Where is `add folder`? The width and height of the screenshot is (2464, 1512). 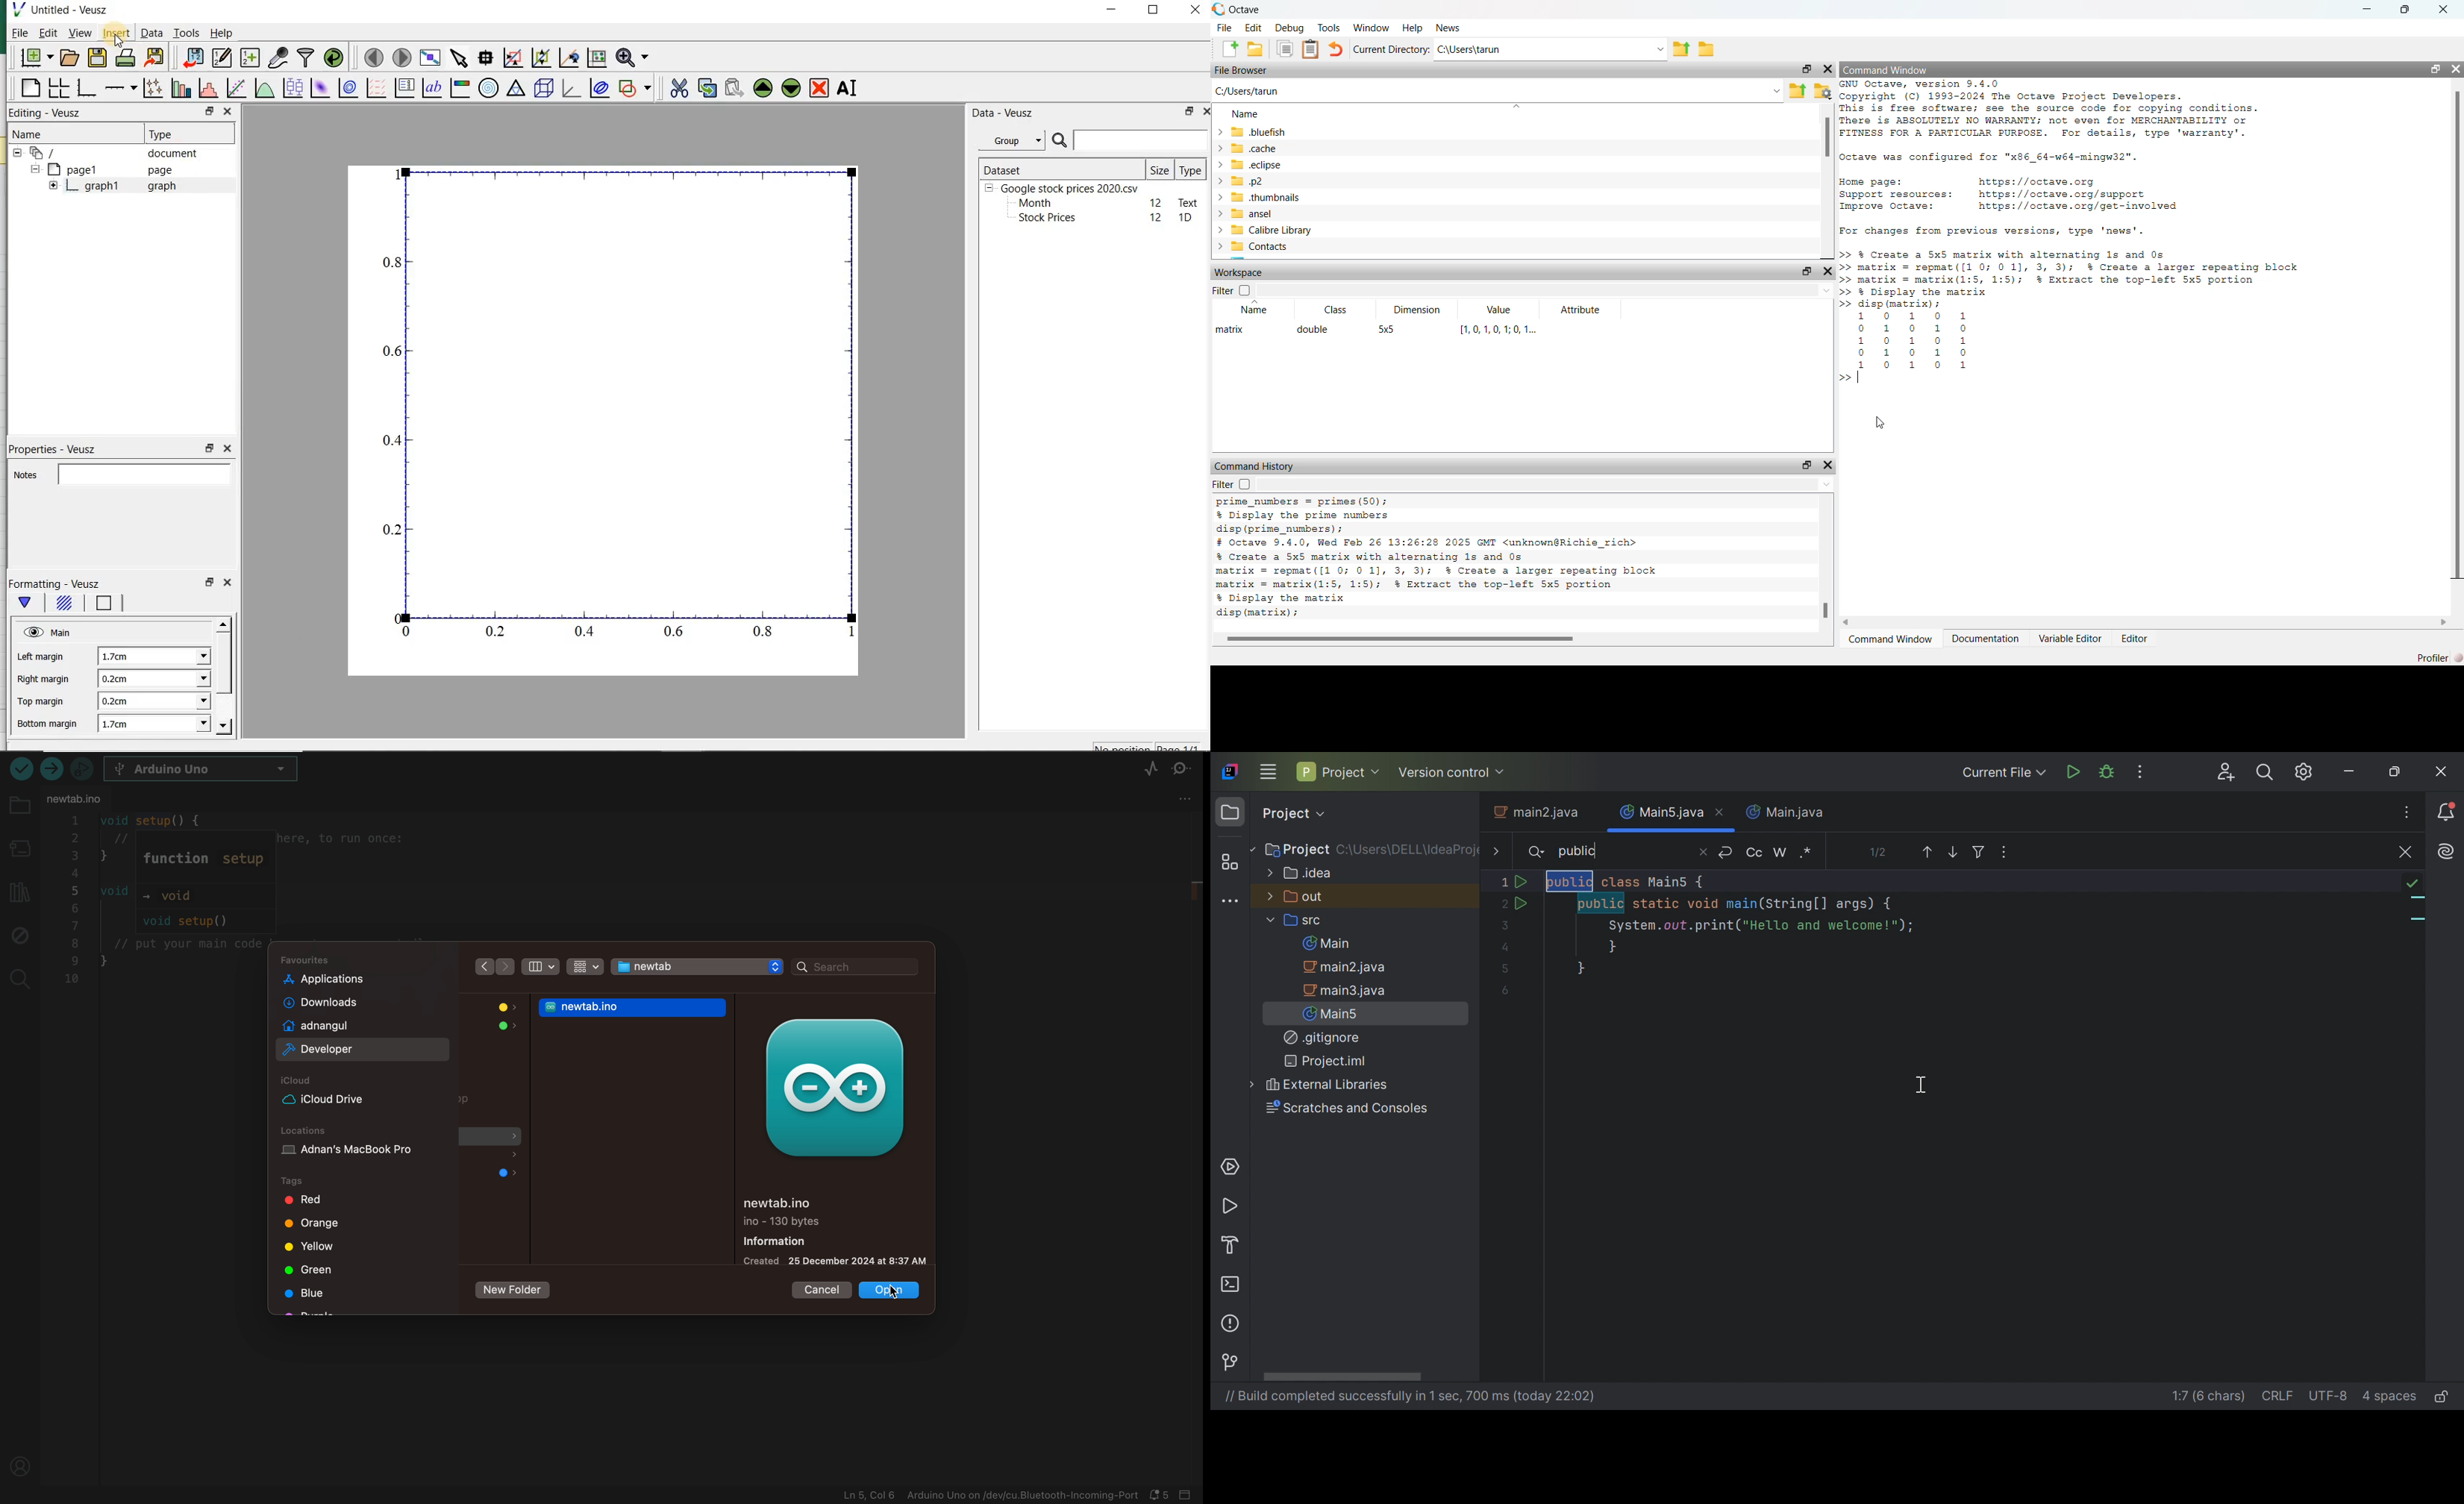 add folder is located at coordinates (1255, 49).